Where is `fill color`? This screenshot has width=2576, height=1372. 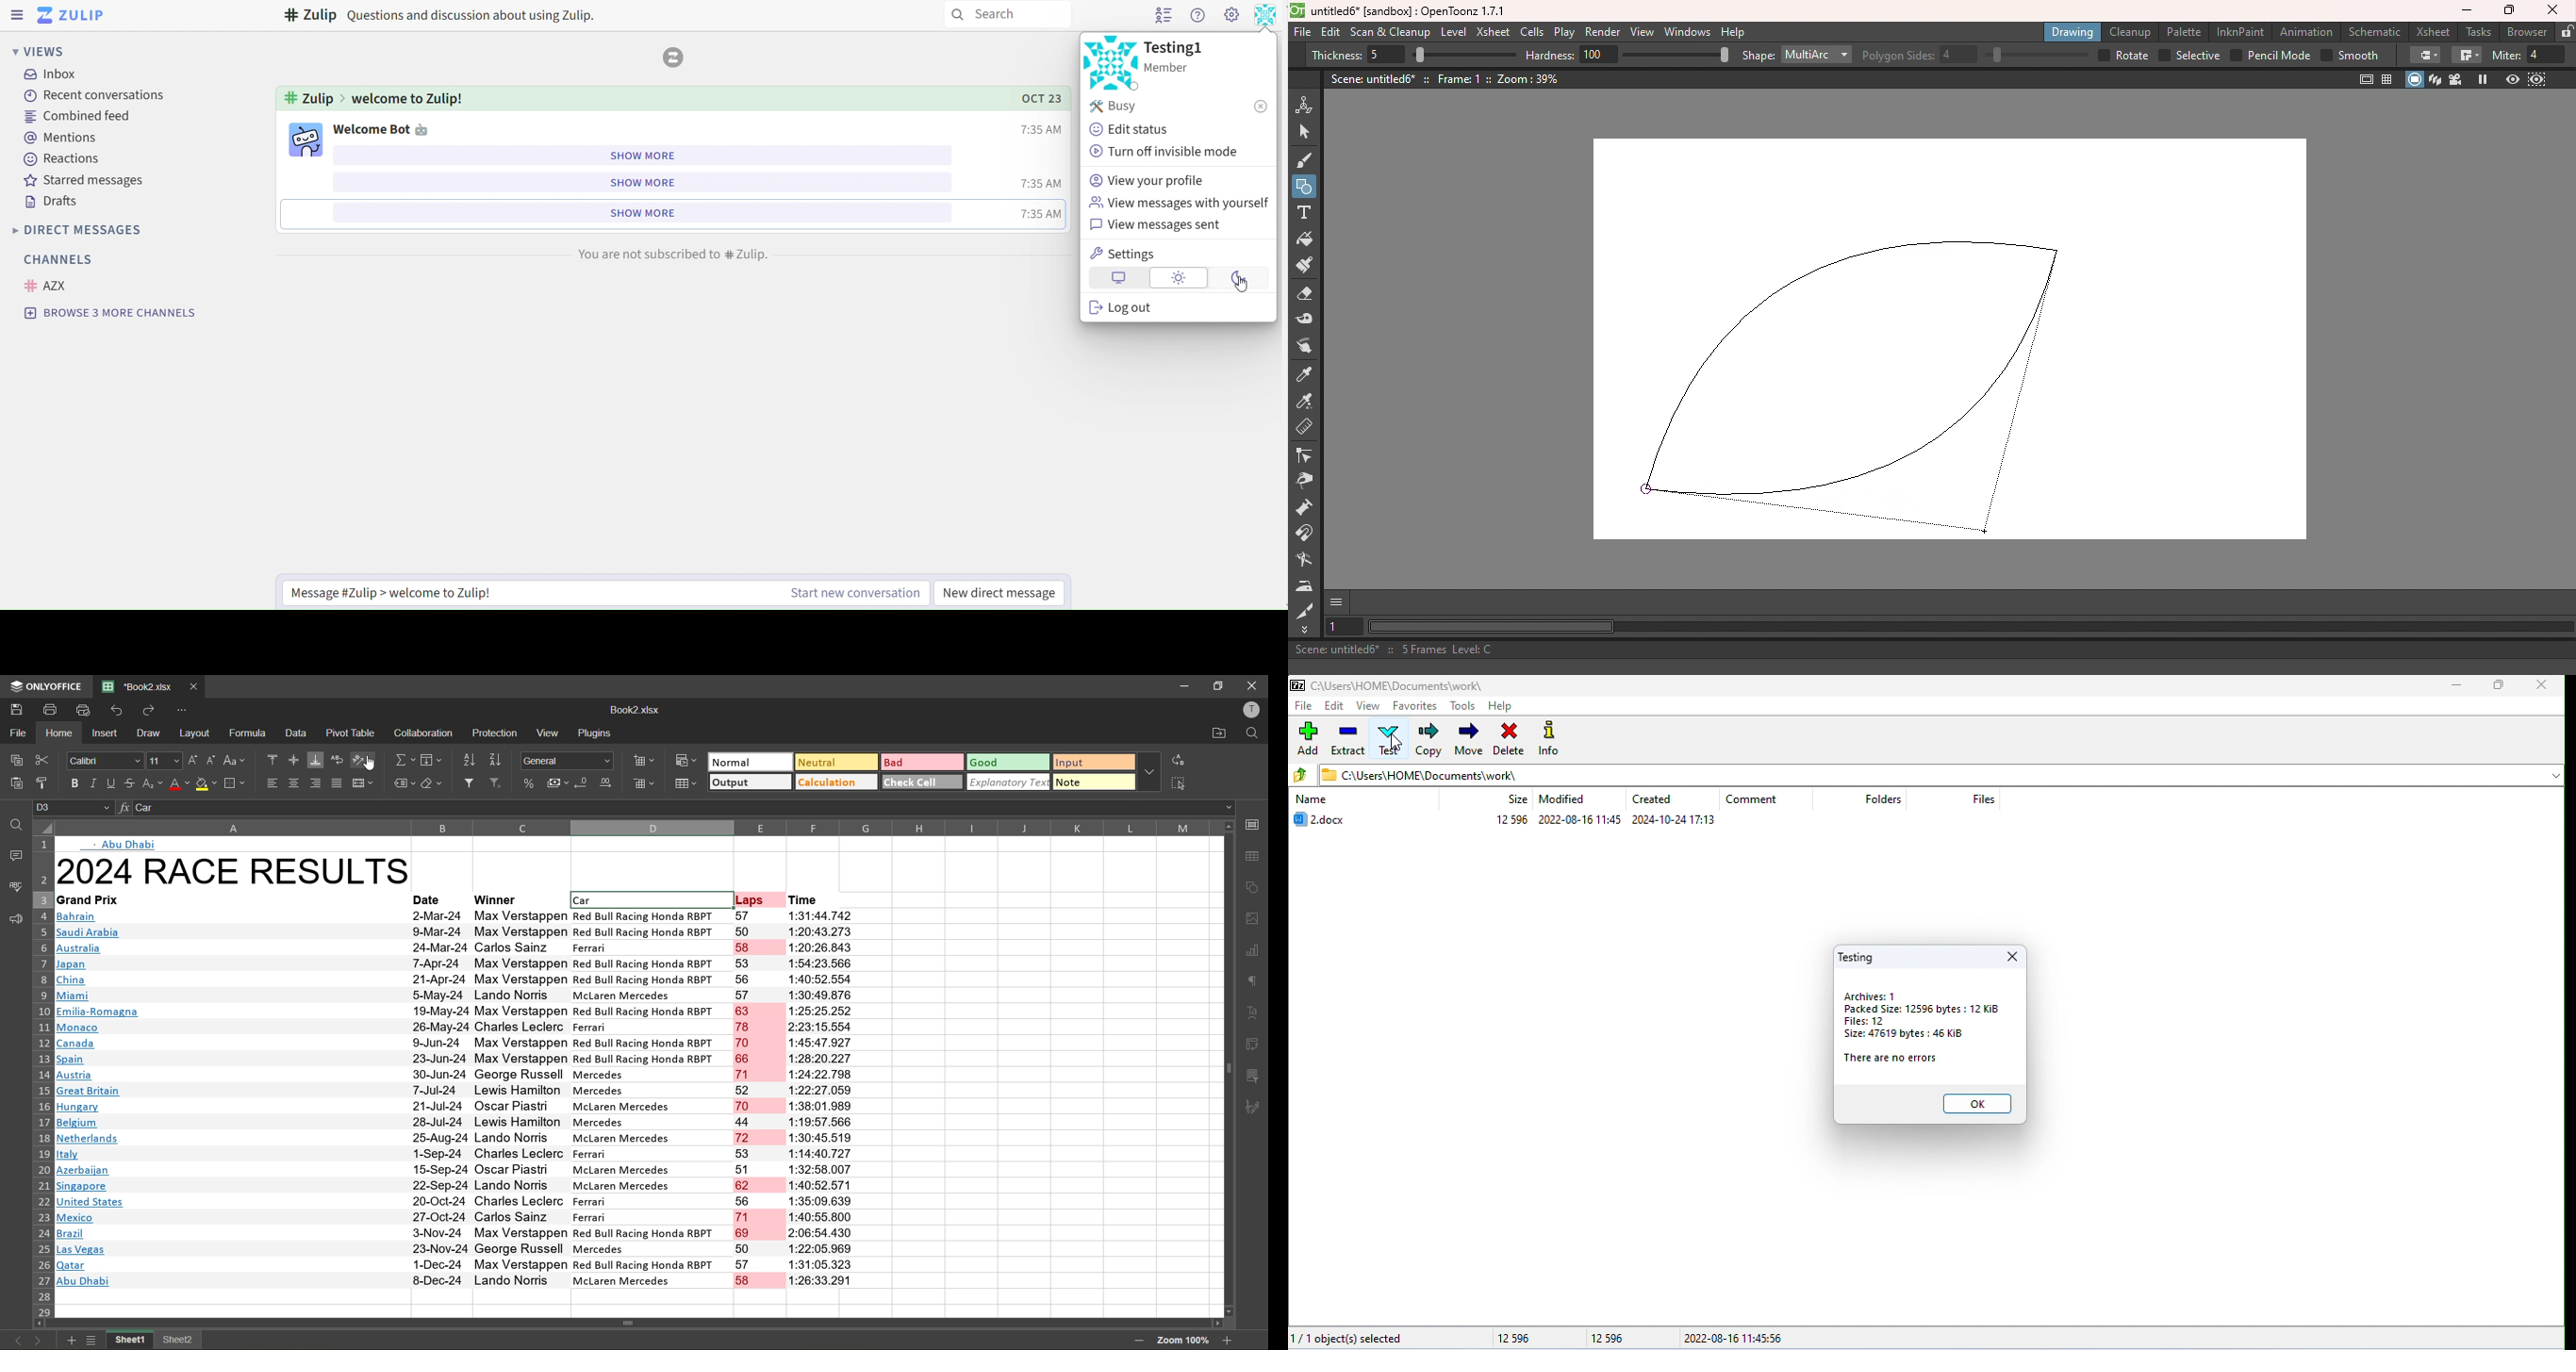
fill color is located at coordinates (206, 786).